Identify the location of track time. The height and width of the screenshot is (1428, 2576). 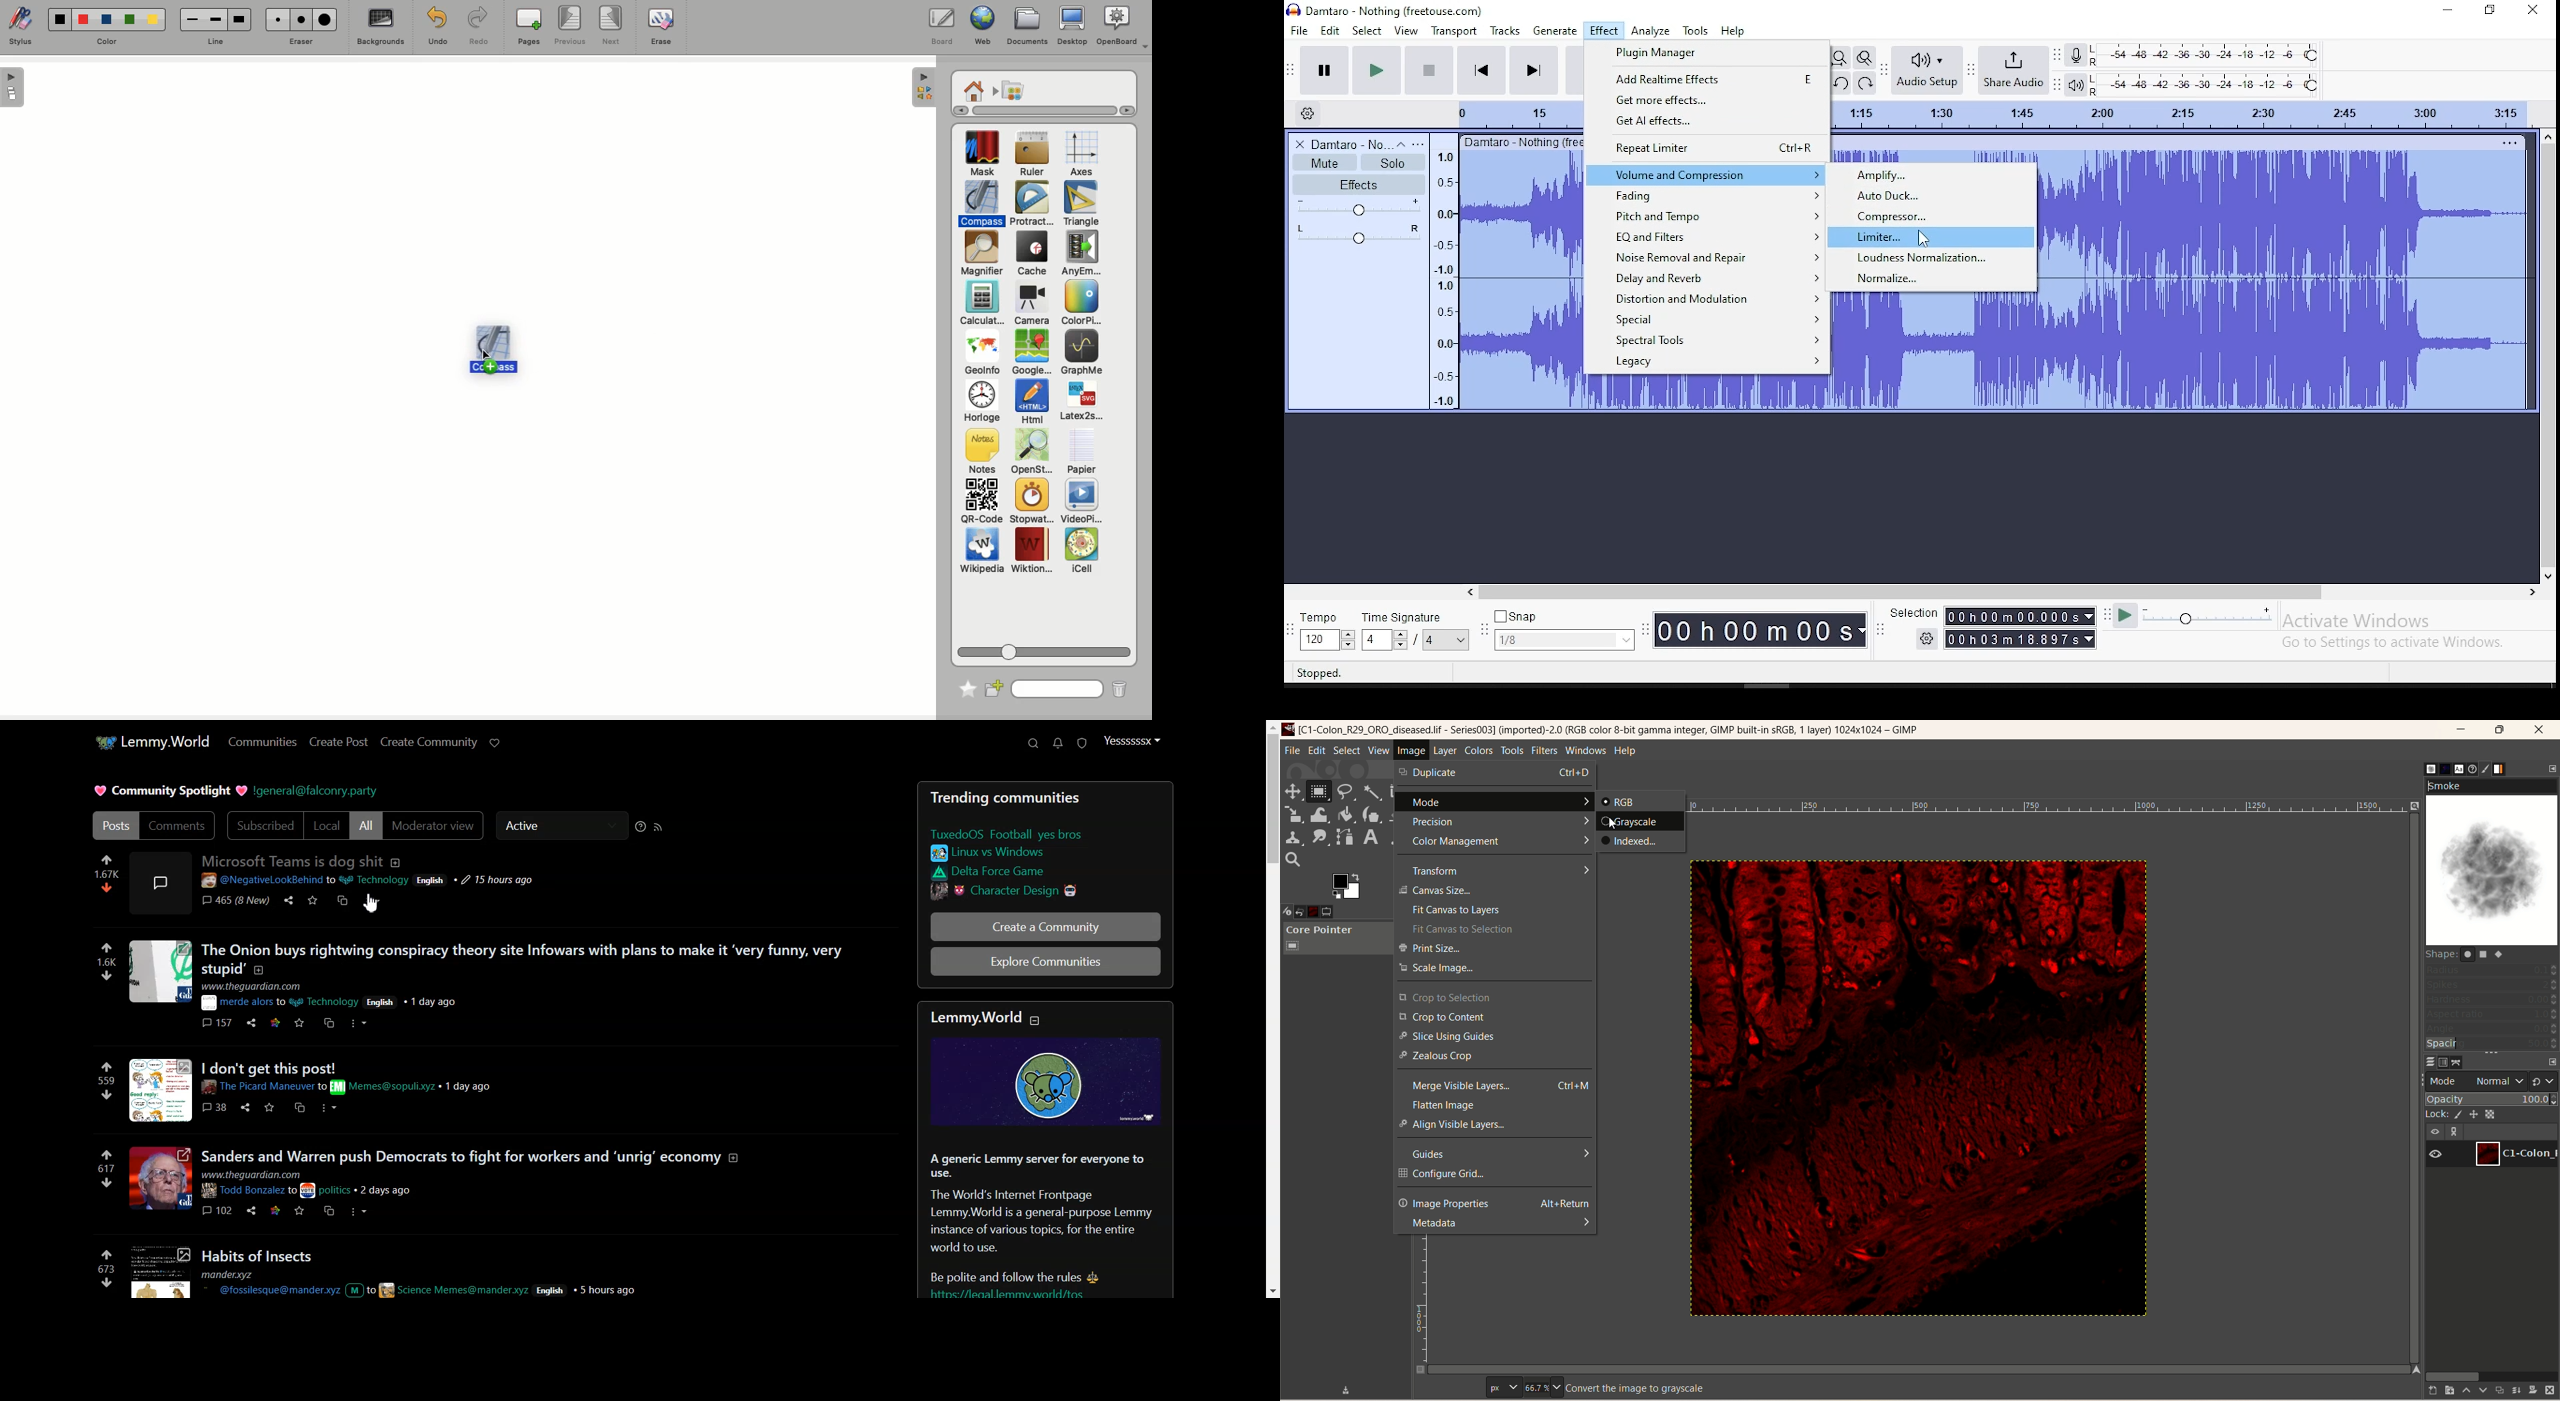
(1523, 114).